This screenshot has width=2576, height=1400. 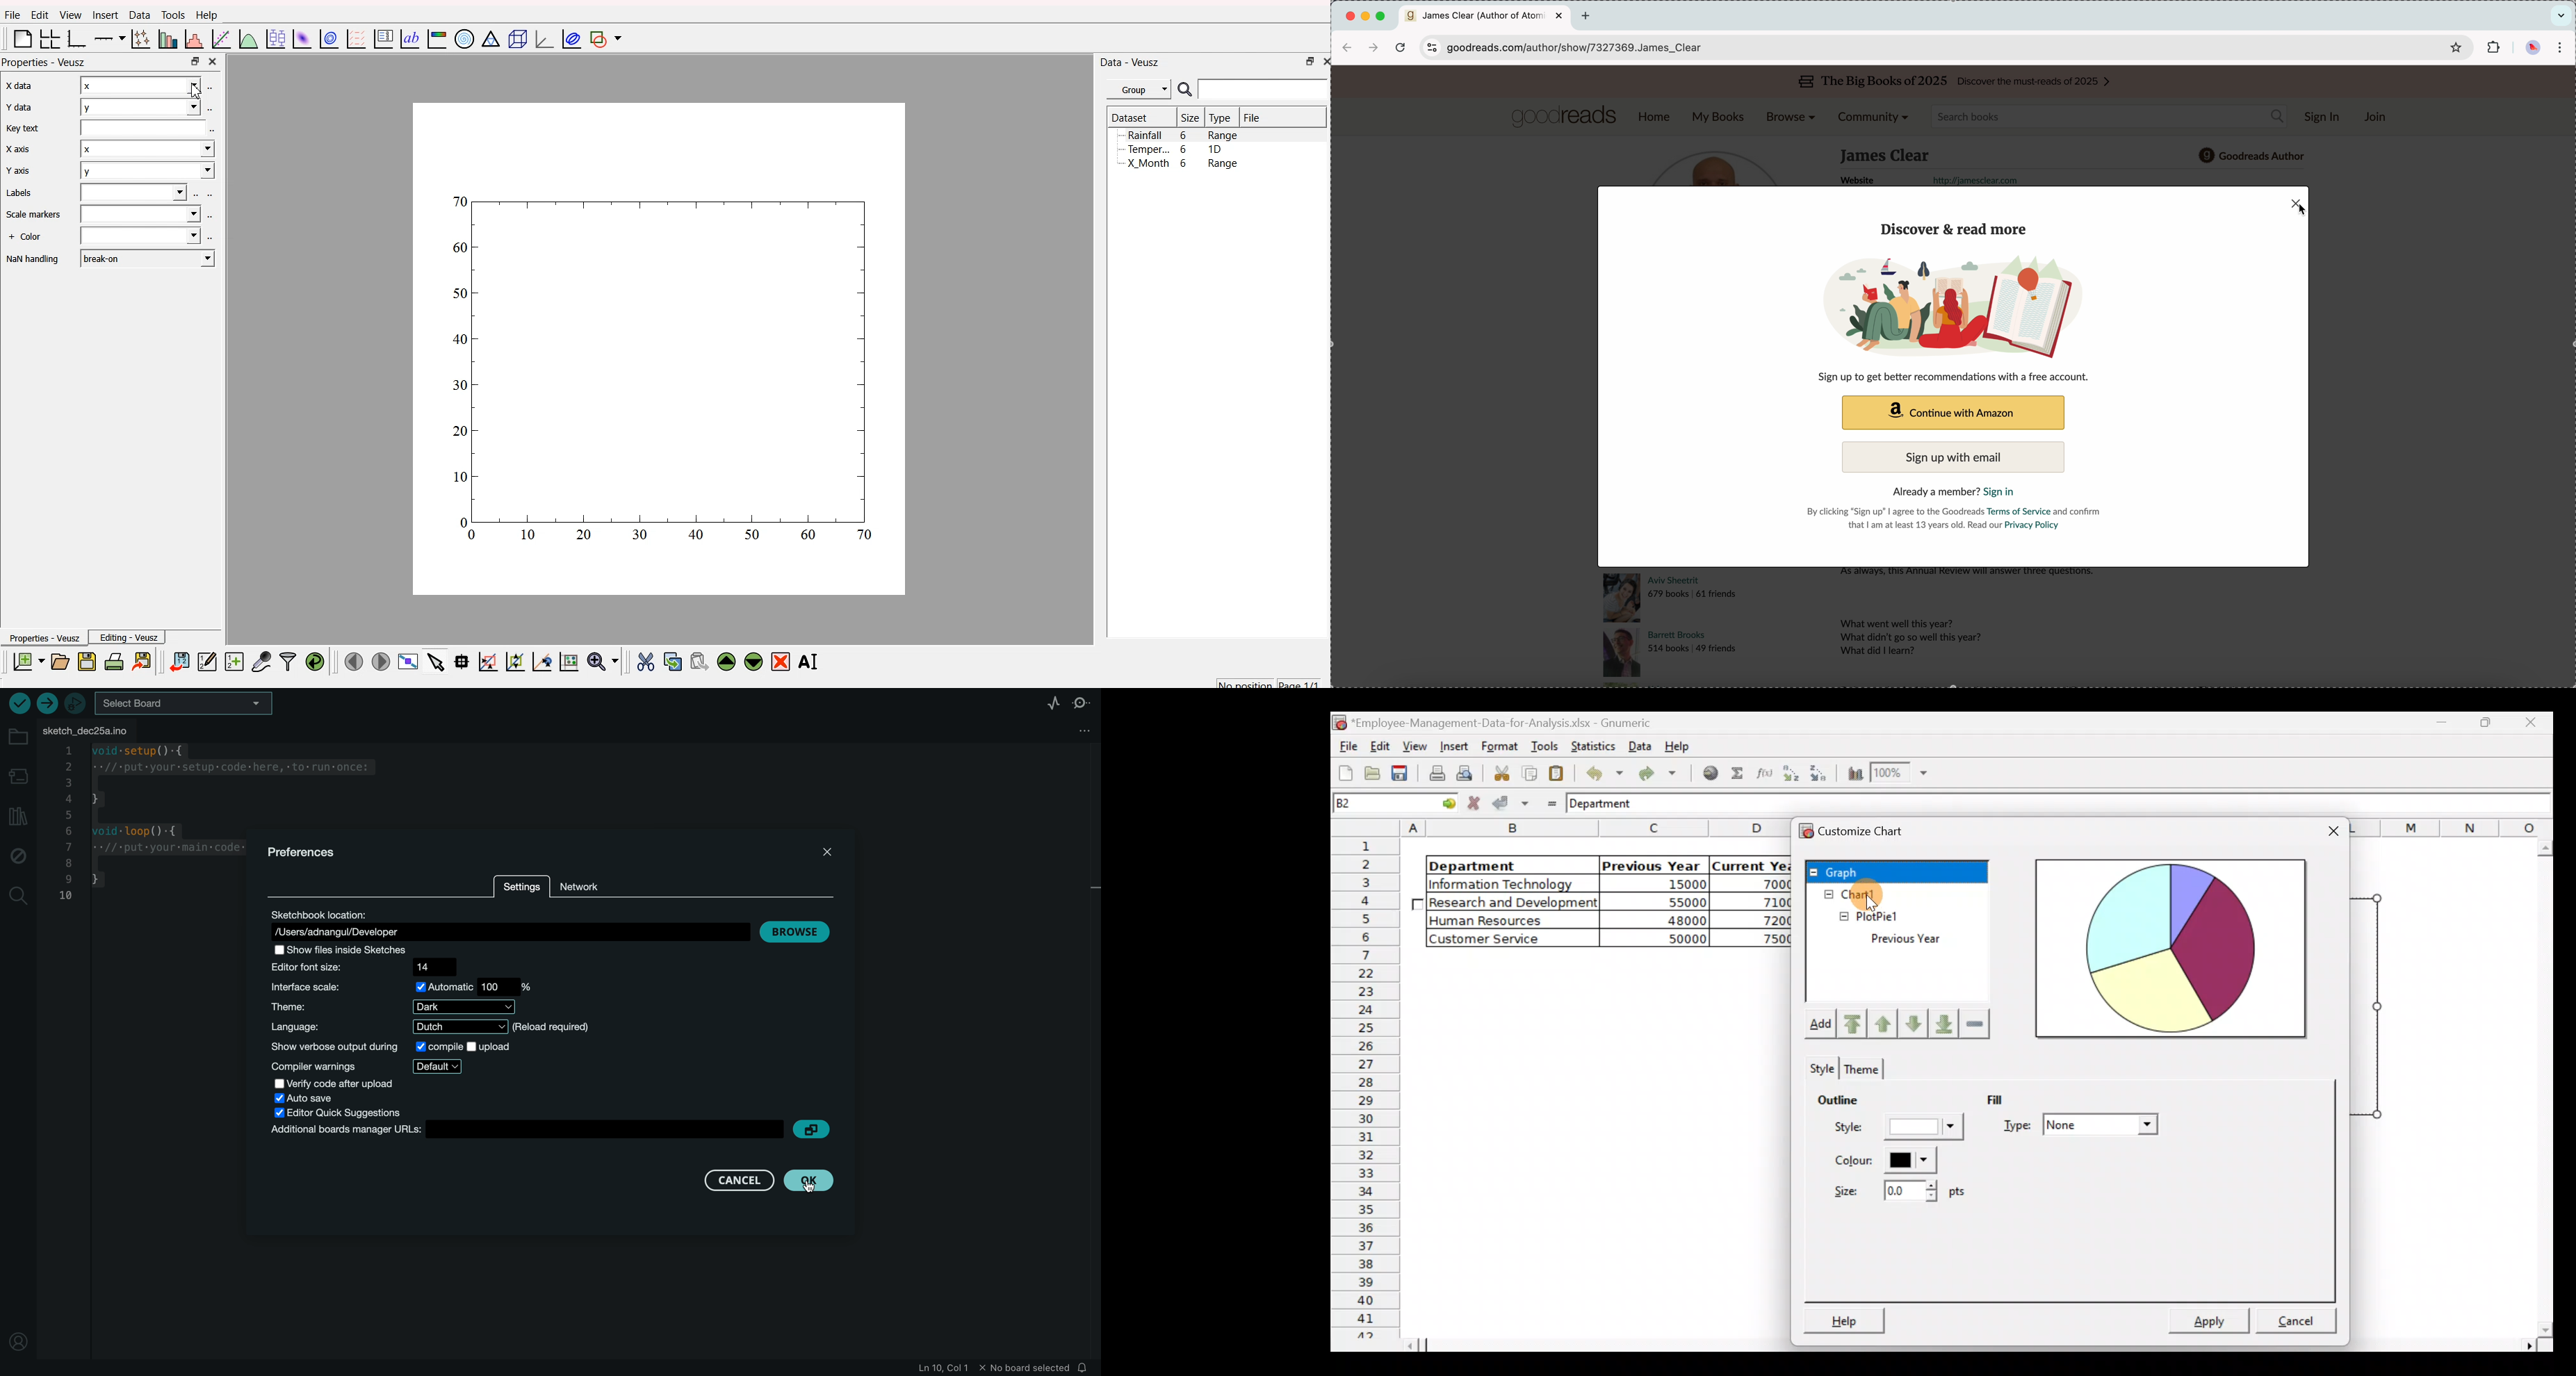 What do you see at coordinates (2486, 727) in the screenshot?
I see `Minimize` at bounding box center [2486, 727].